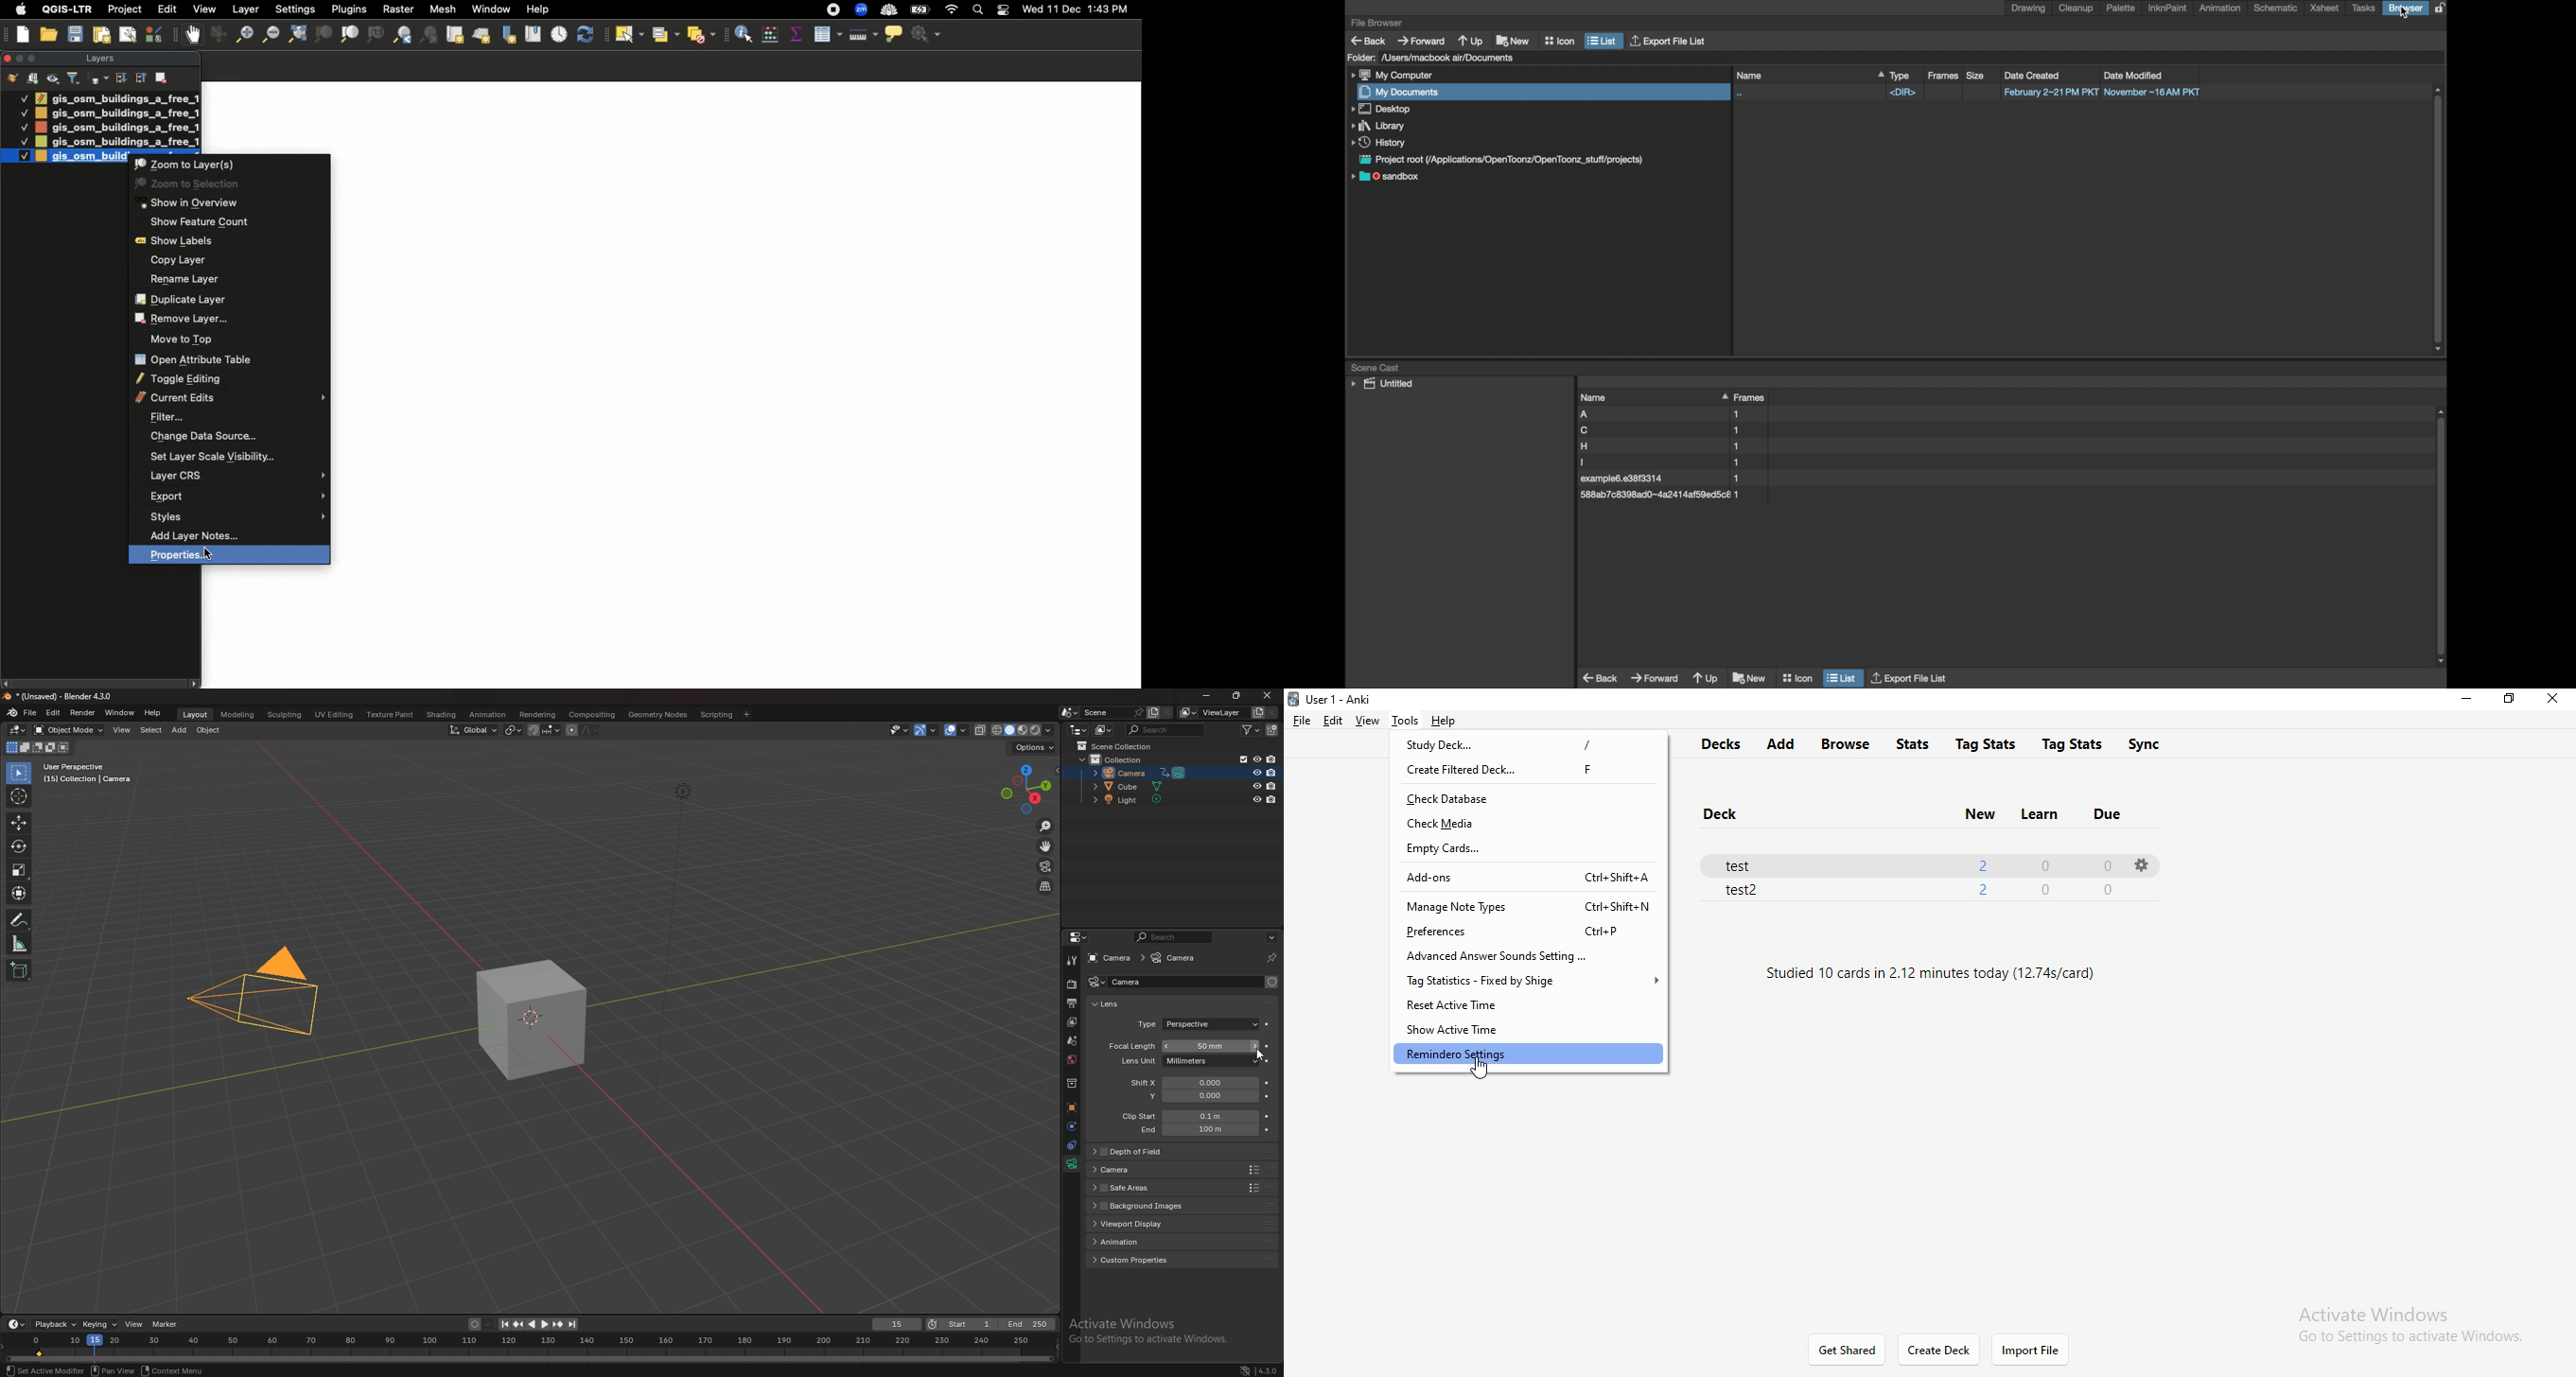 The height and width of the screenshot is (1400, 2576). I want to click on Anki, so click(1339, 700).